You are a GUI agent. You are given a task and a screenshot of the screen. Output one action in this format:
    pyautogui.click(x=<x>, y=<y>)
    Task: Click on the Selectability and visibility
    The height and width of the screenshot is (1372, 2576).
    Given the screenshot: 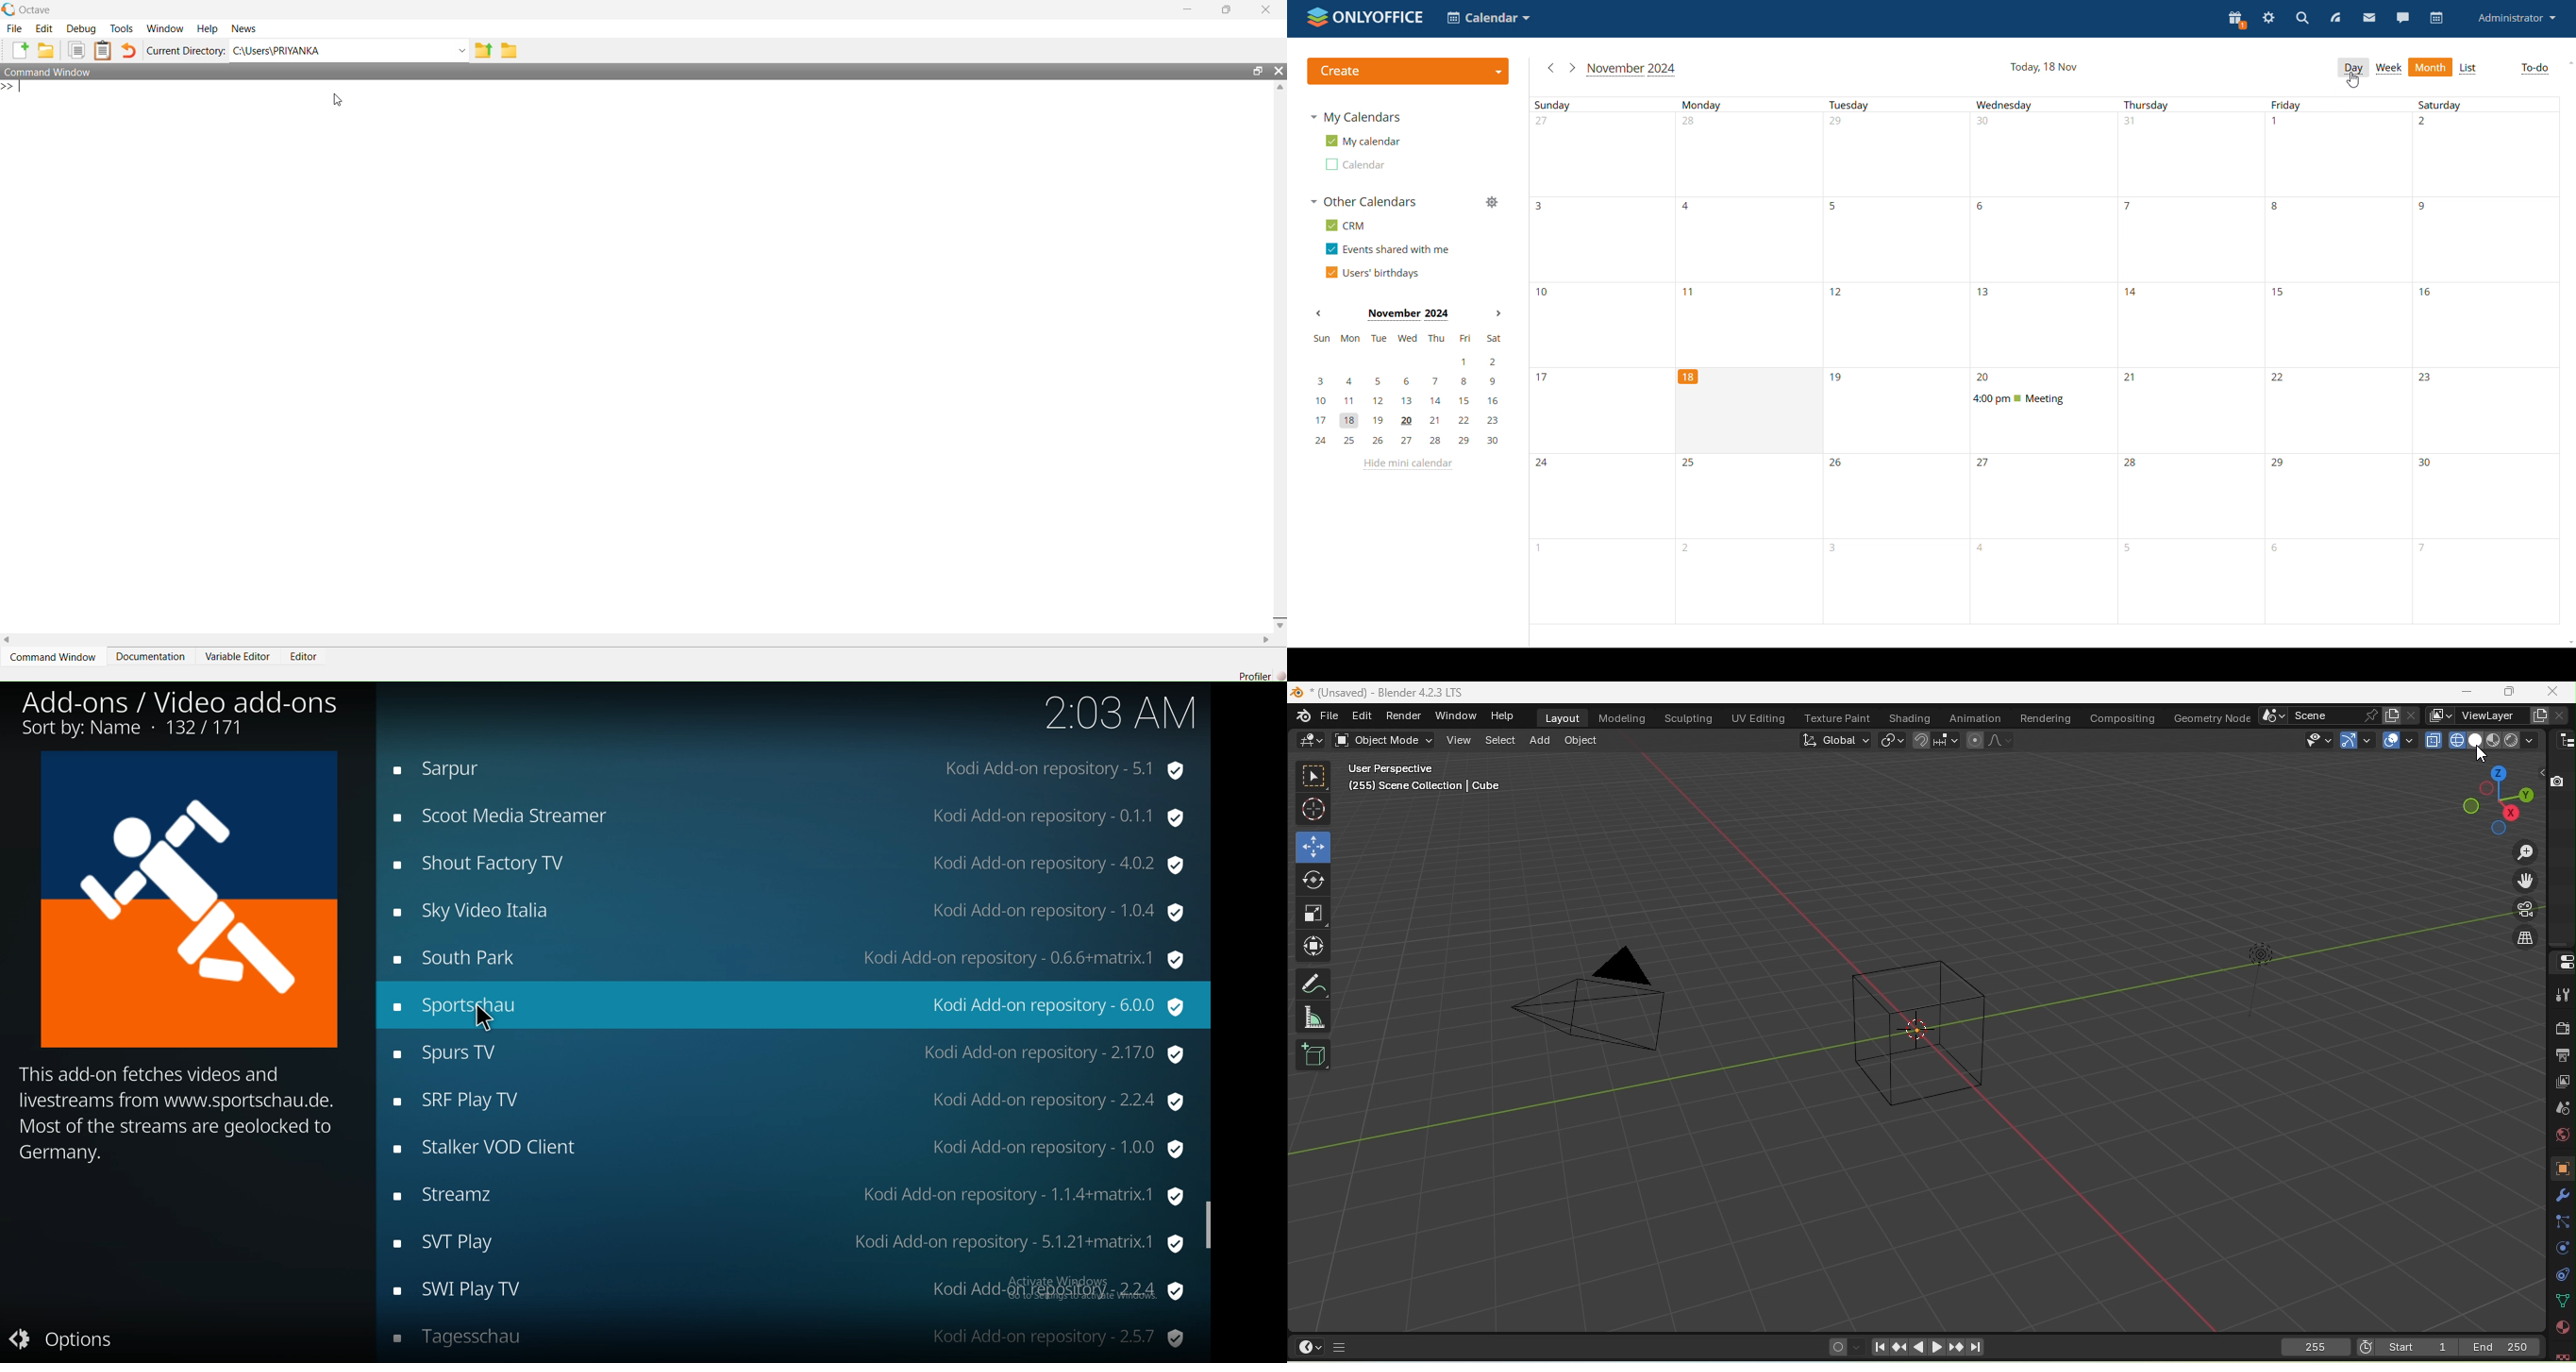 What is the action you would take?
    pyautogui.click(x=2314, y=740)
    